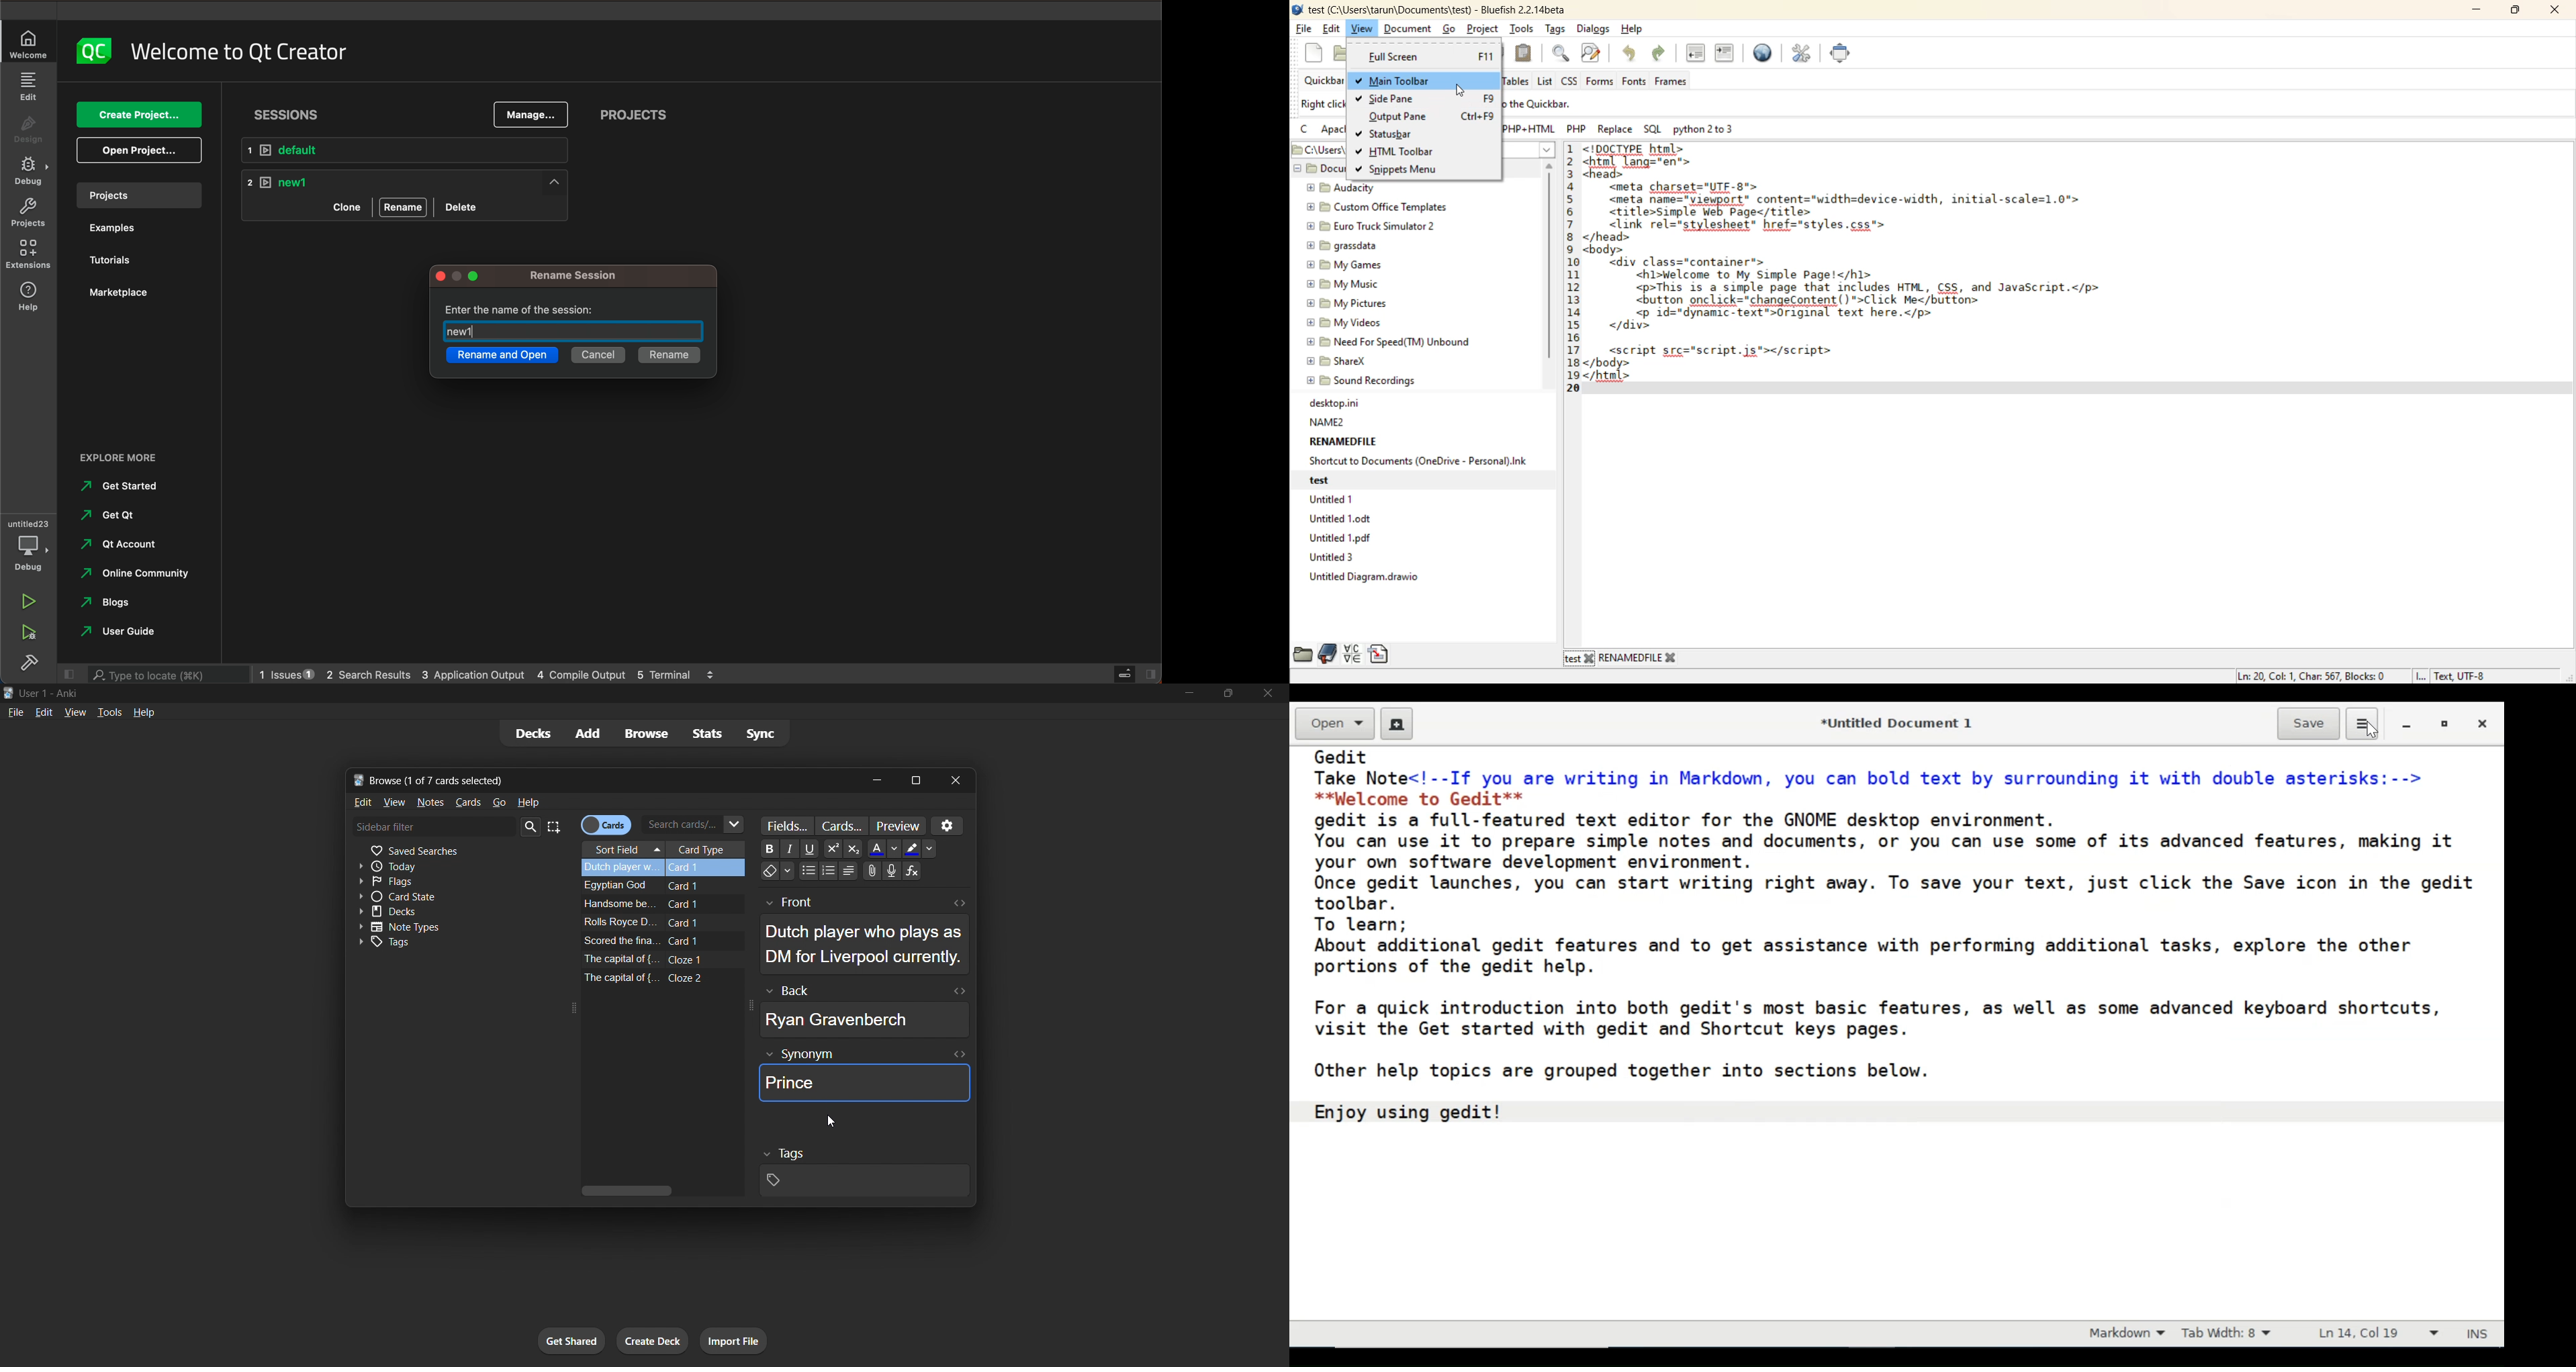 Image resolution: width=2576 pixels, height=1372 pixels. I want to click on Functions, so click(913, 871).